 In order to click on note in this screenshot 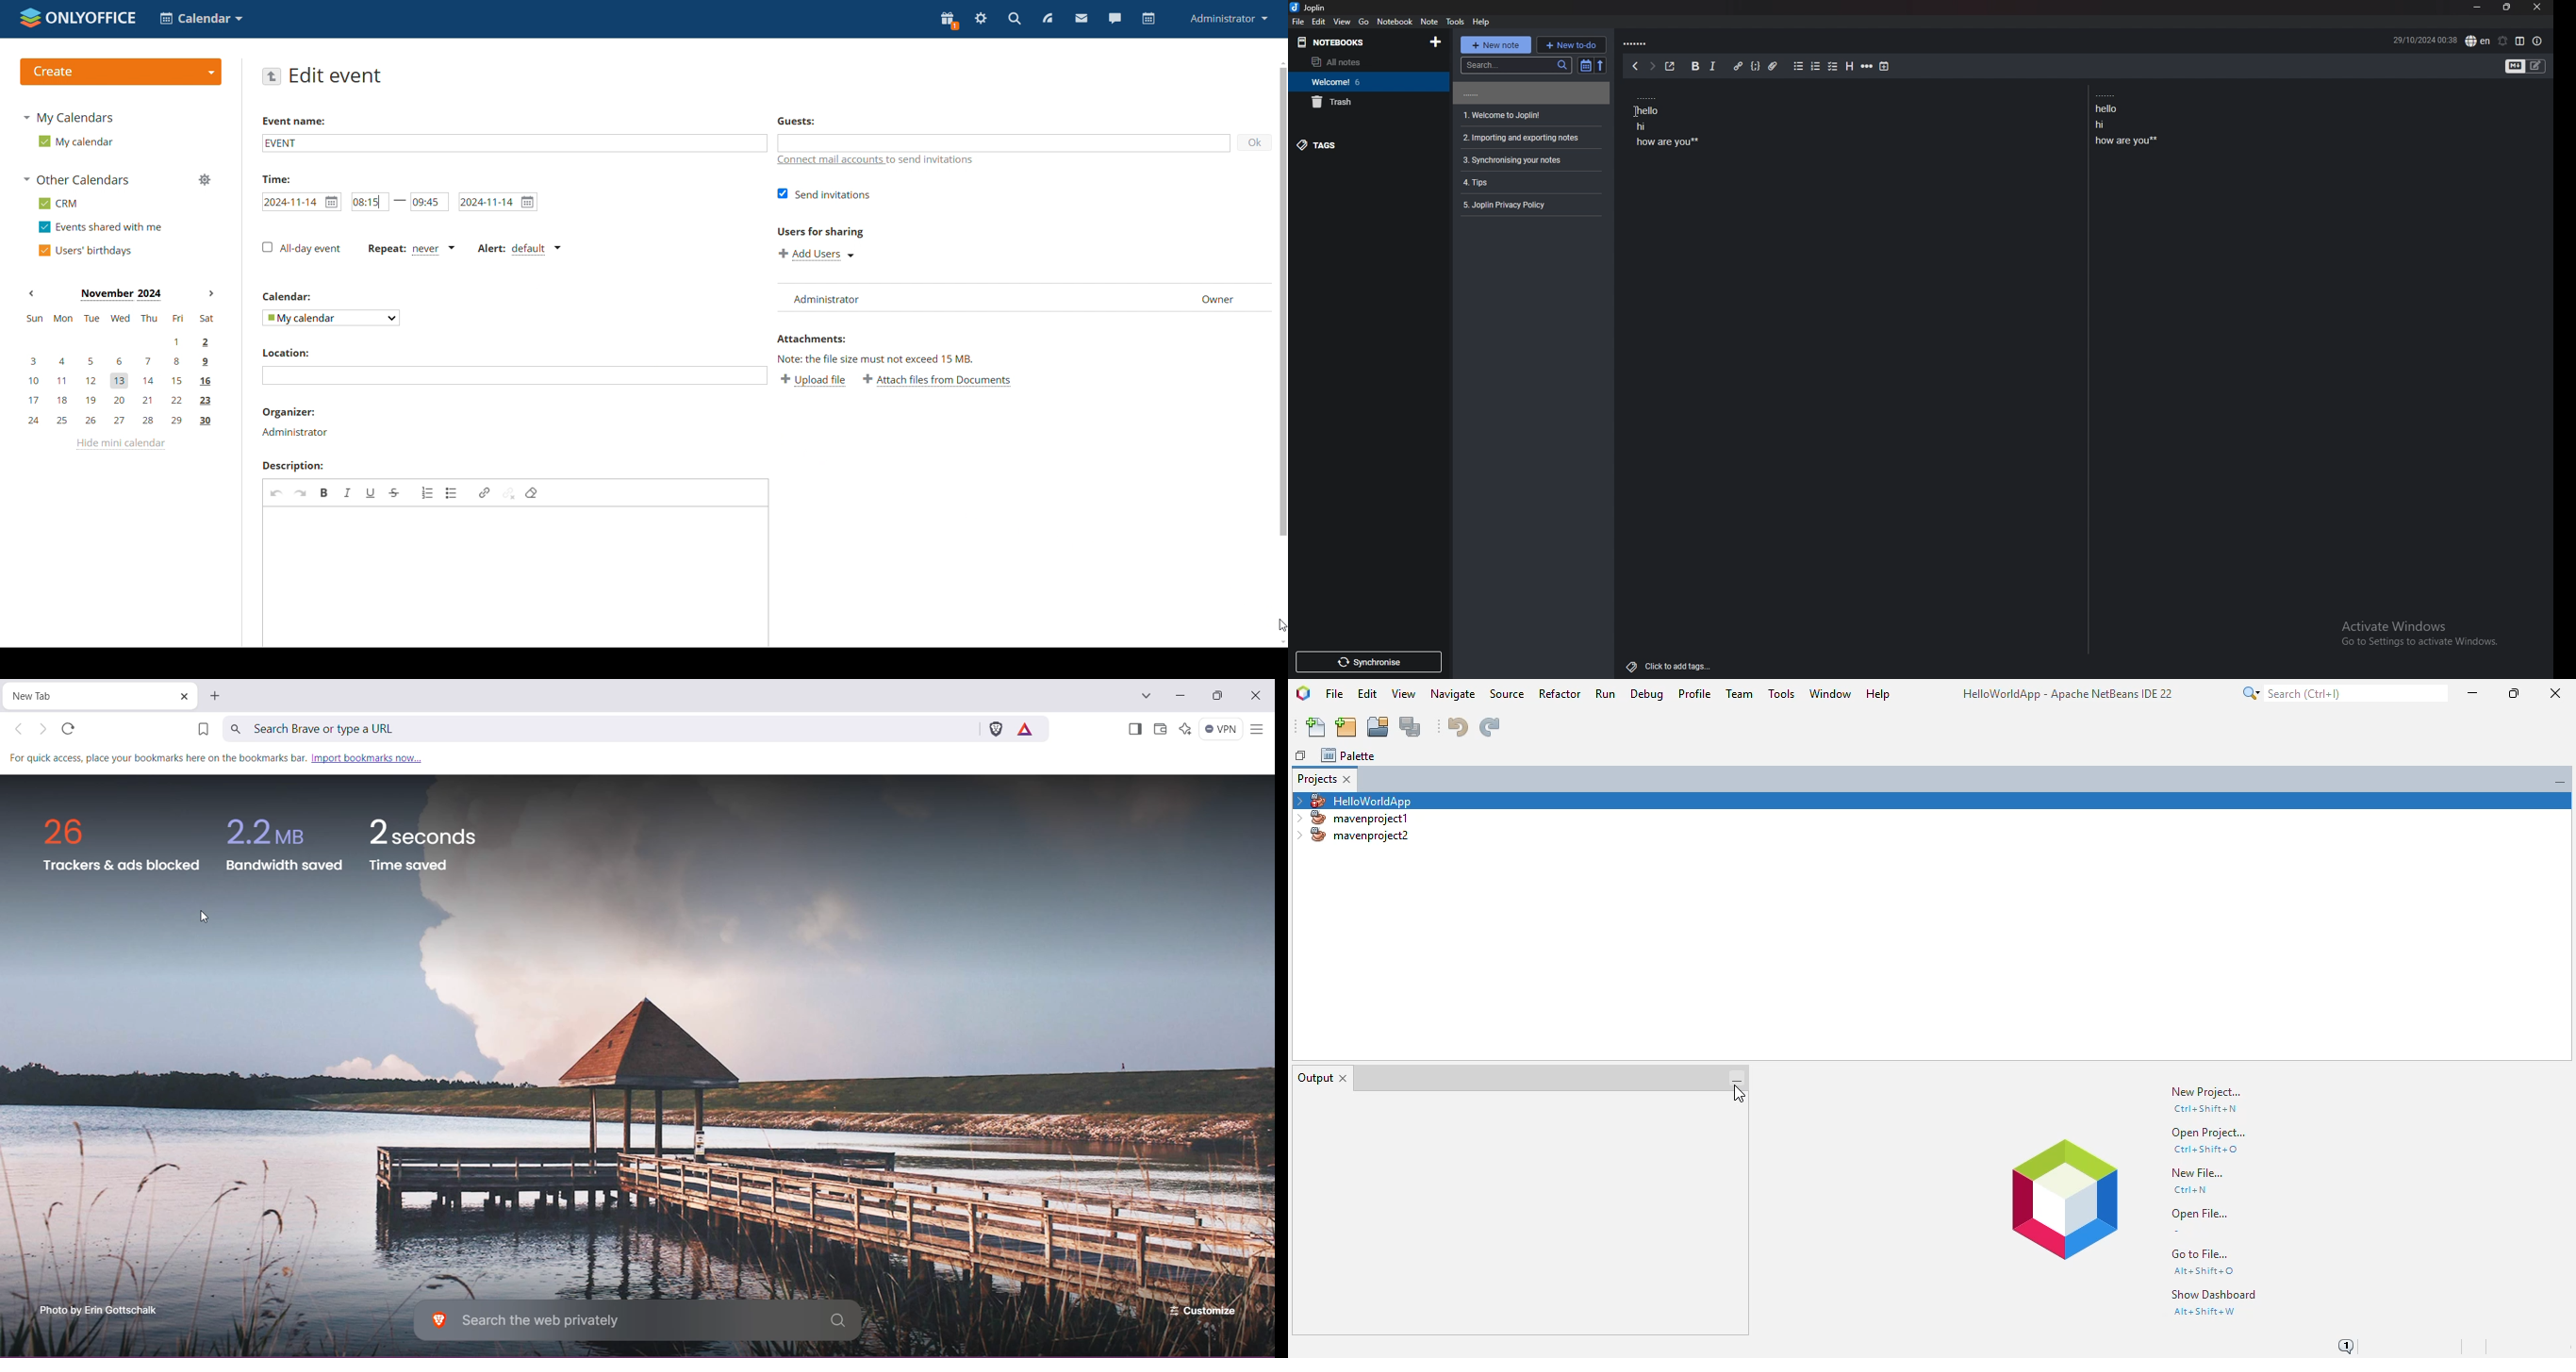, I will do `click(1528, 205)`.